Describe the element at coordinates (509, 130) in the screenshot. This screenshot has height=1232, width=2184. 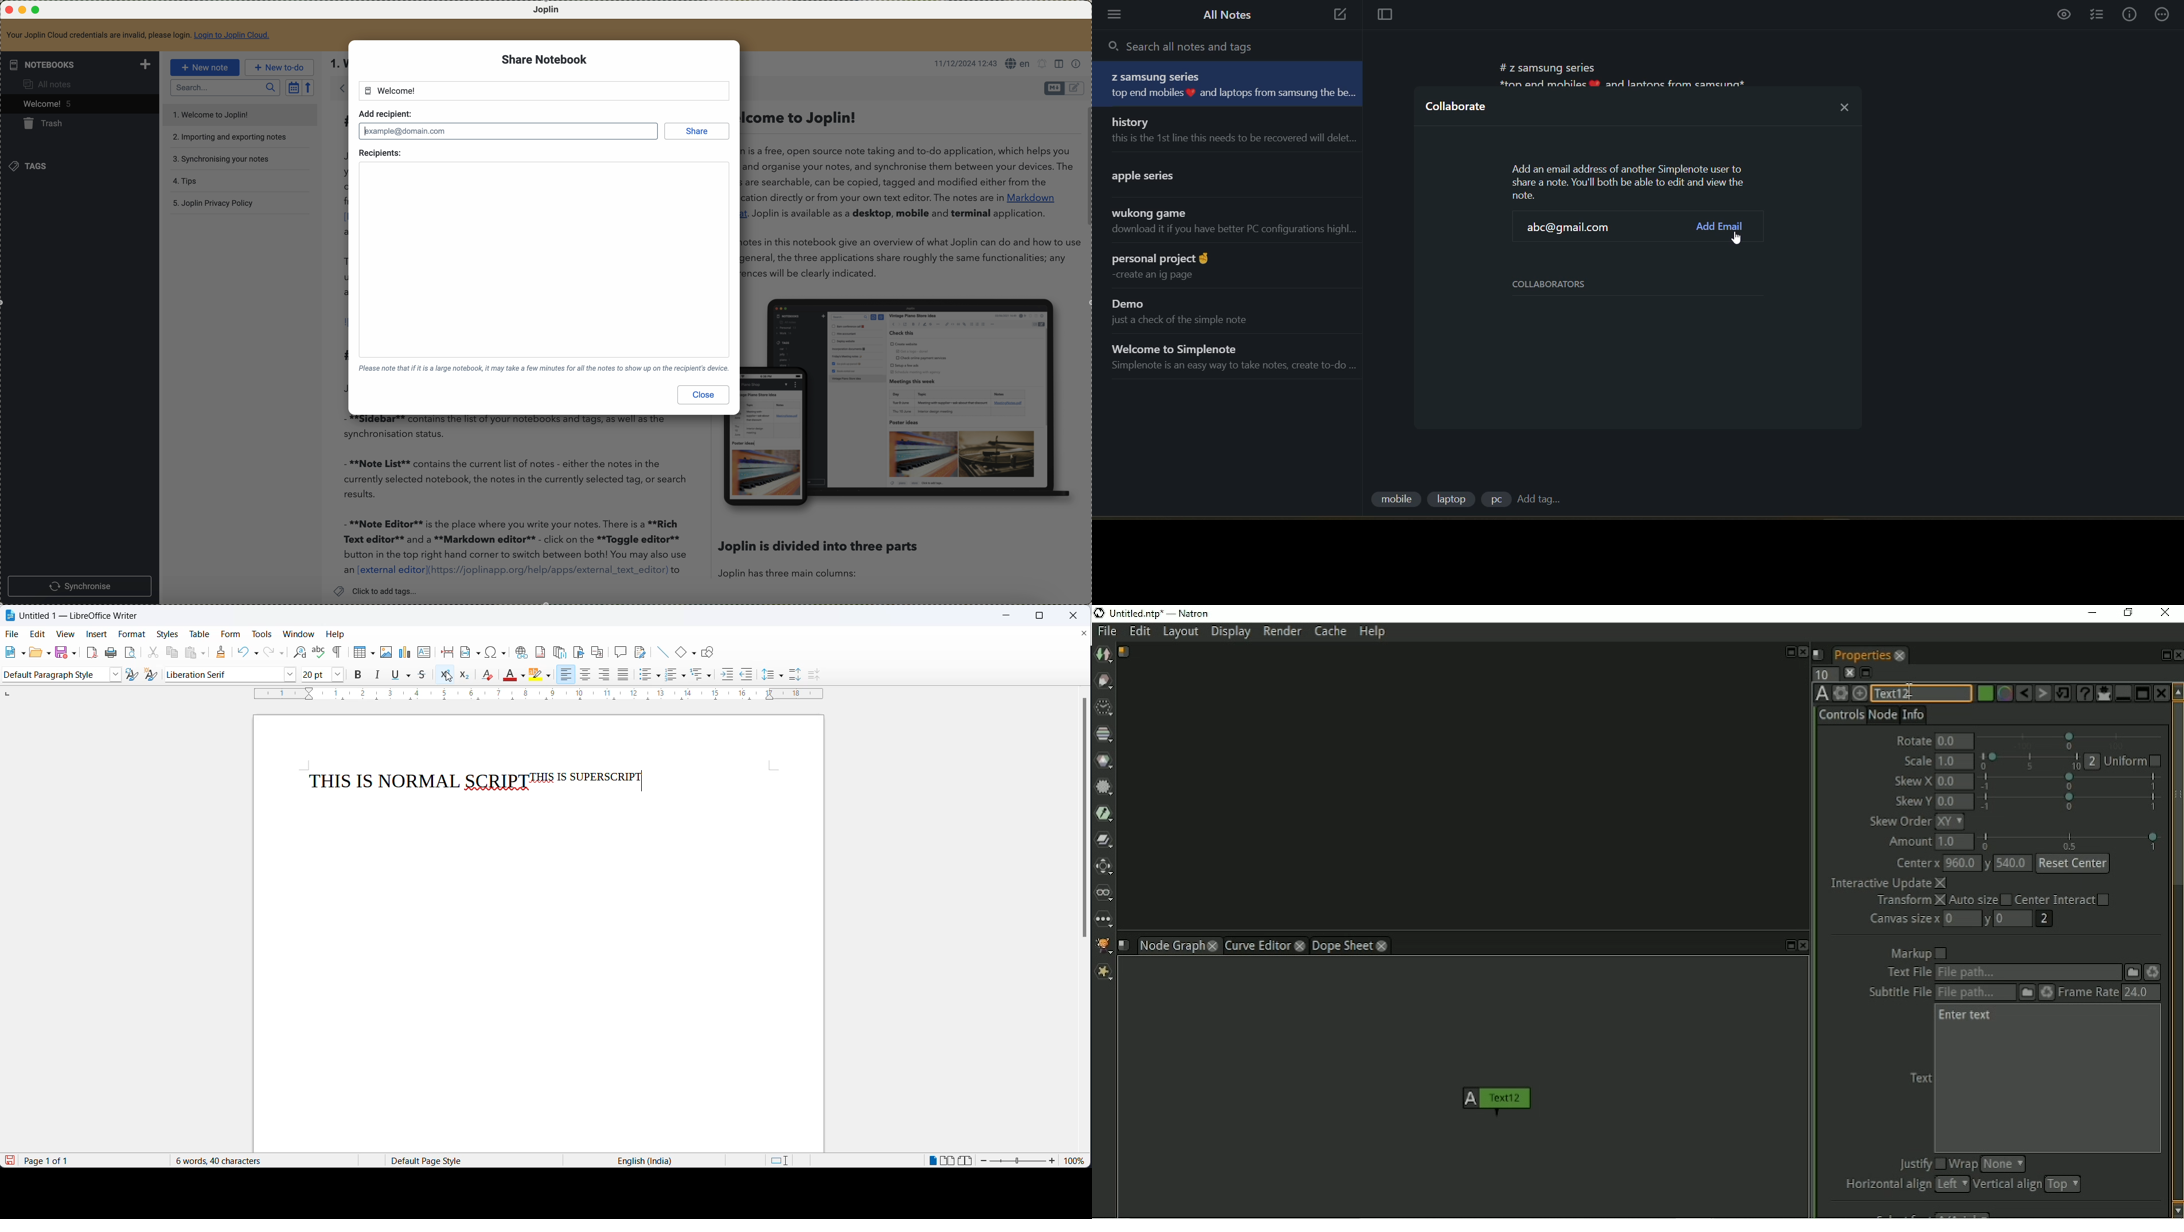
I see `typing mail` at that location.